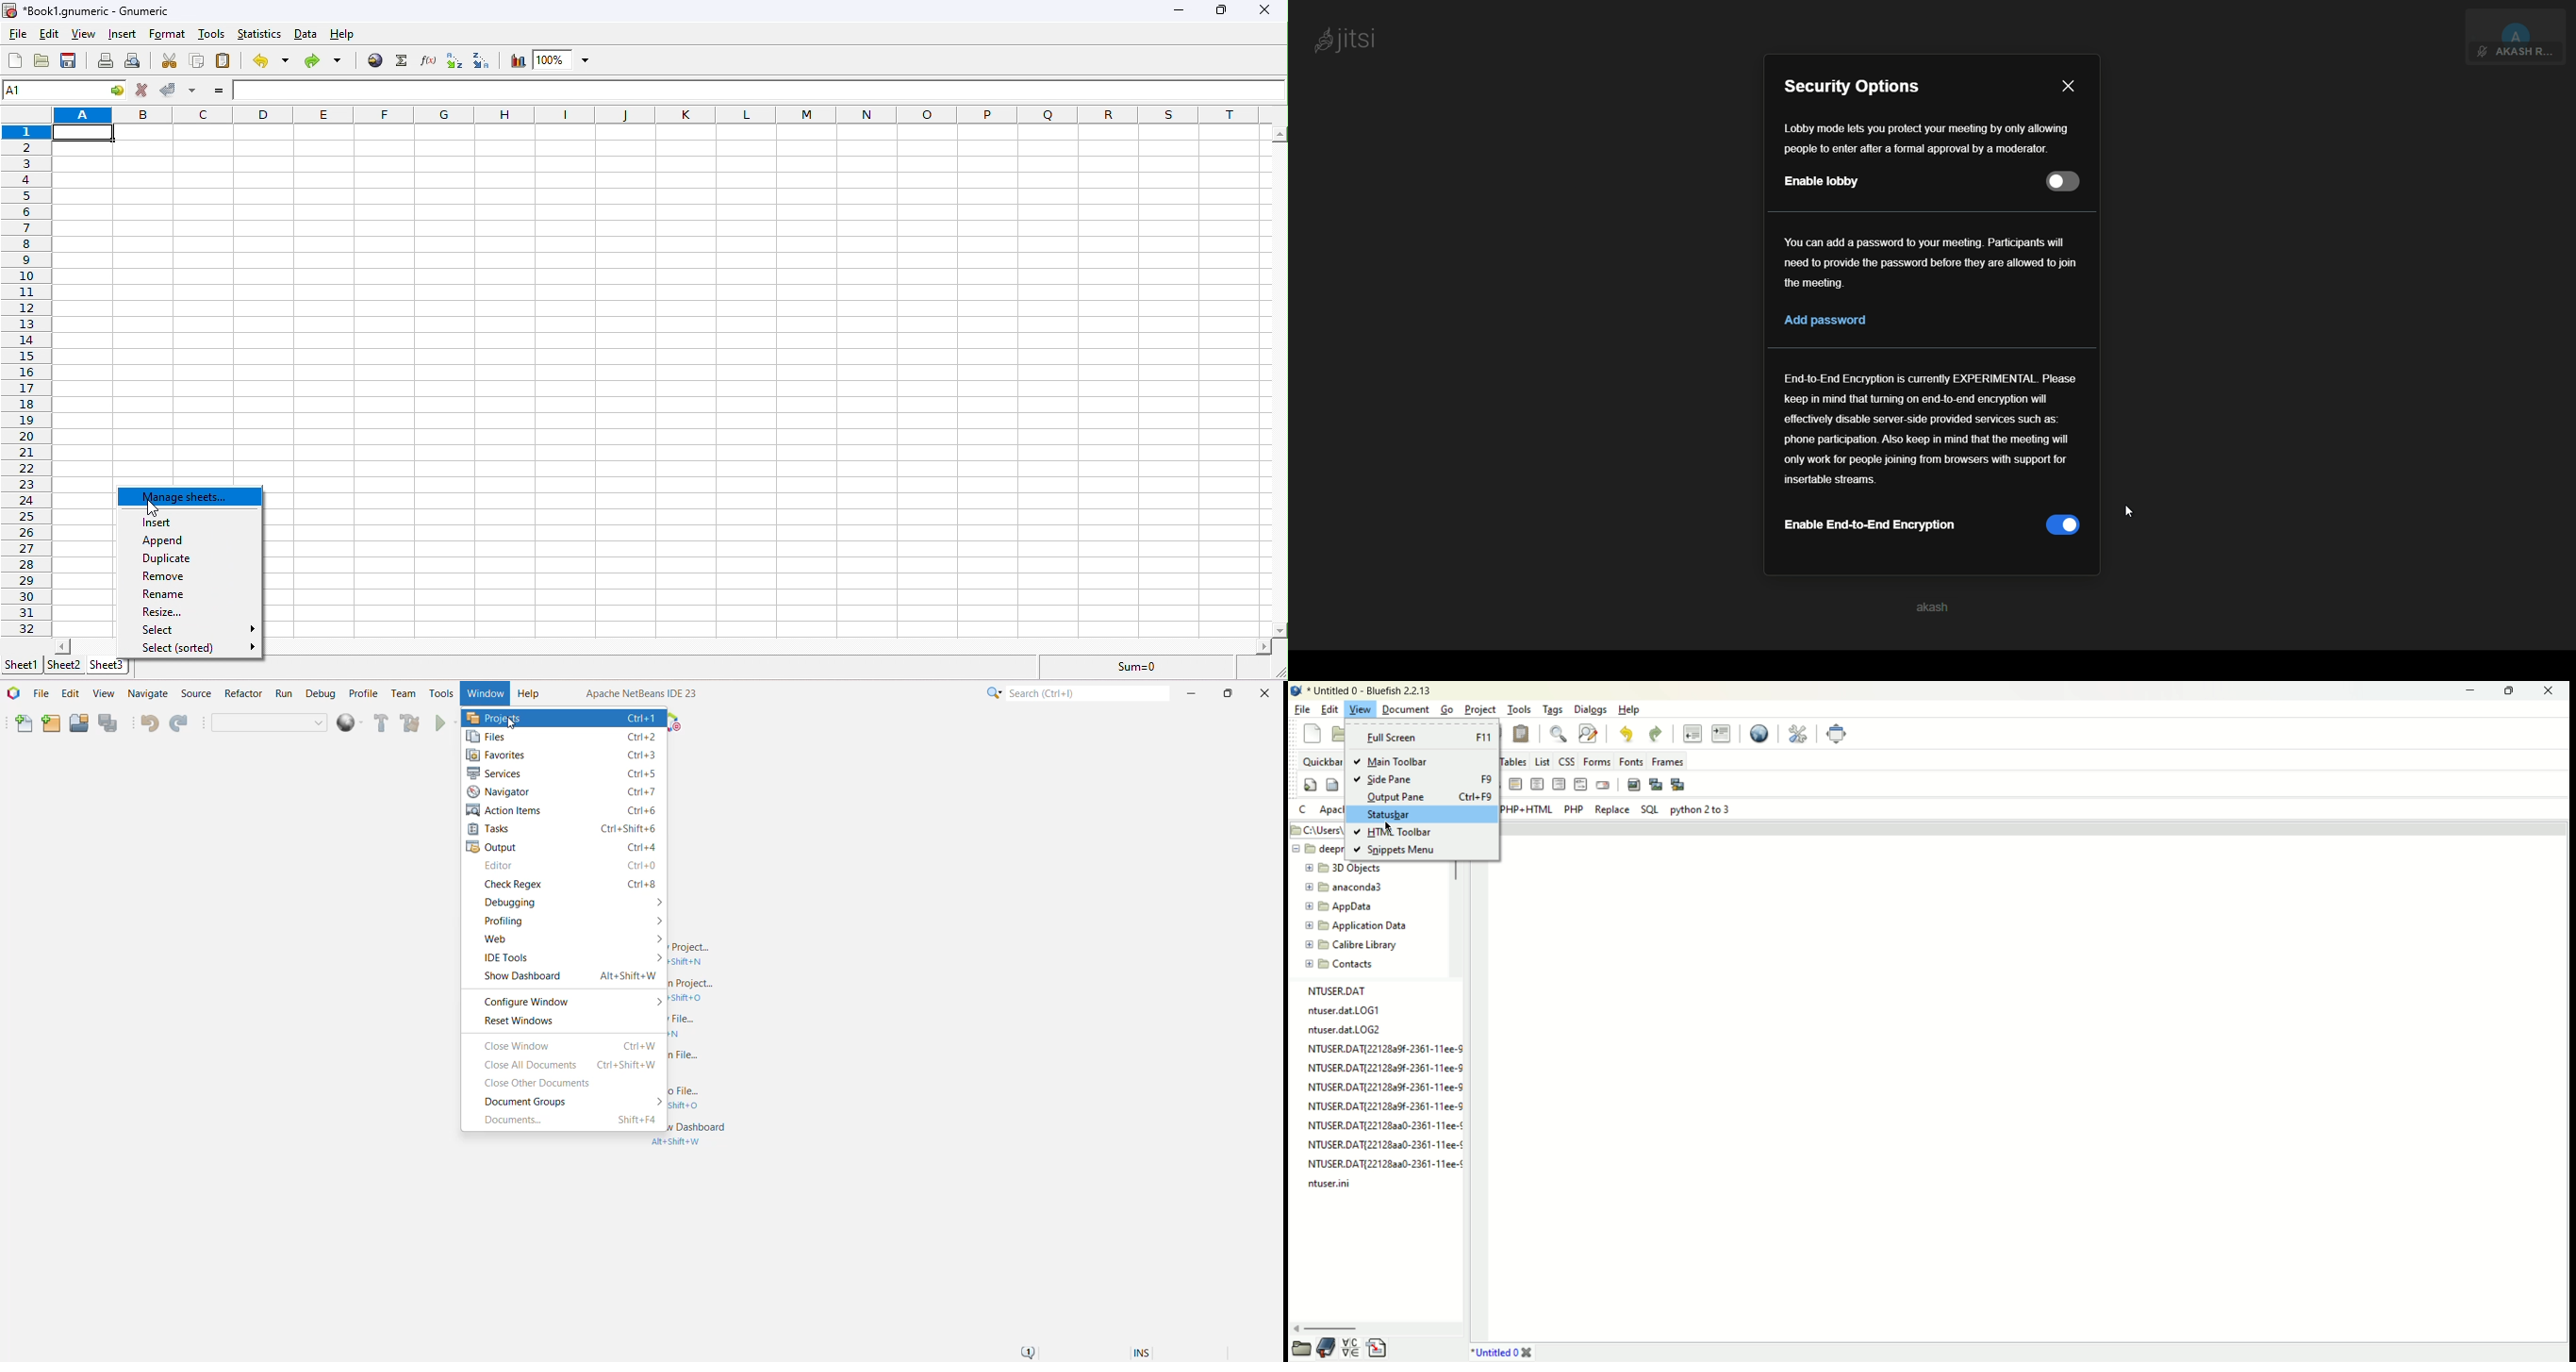 The width and height of the screenshot is (2576, 1372). What do you see at coordinates (1552, 710) in the screenshot?
I see `tags` at bounding box center [1552, 710].